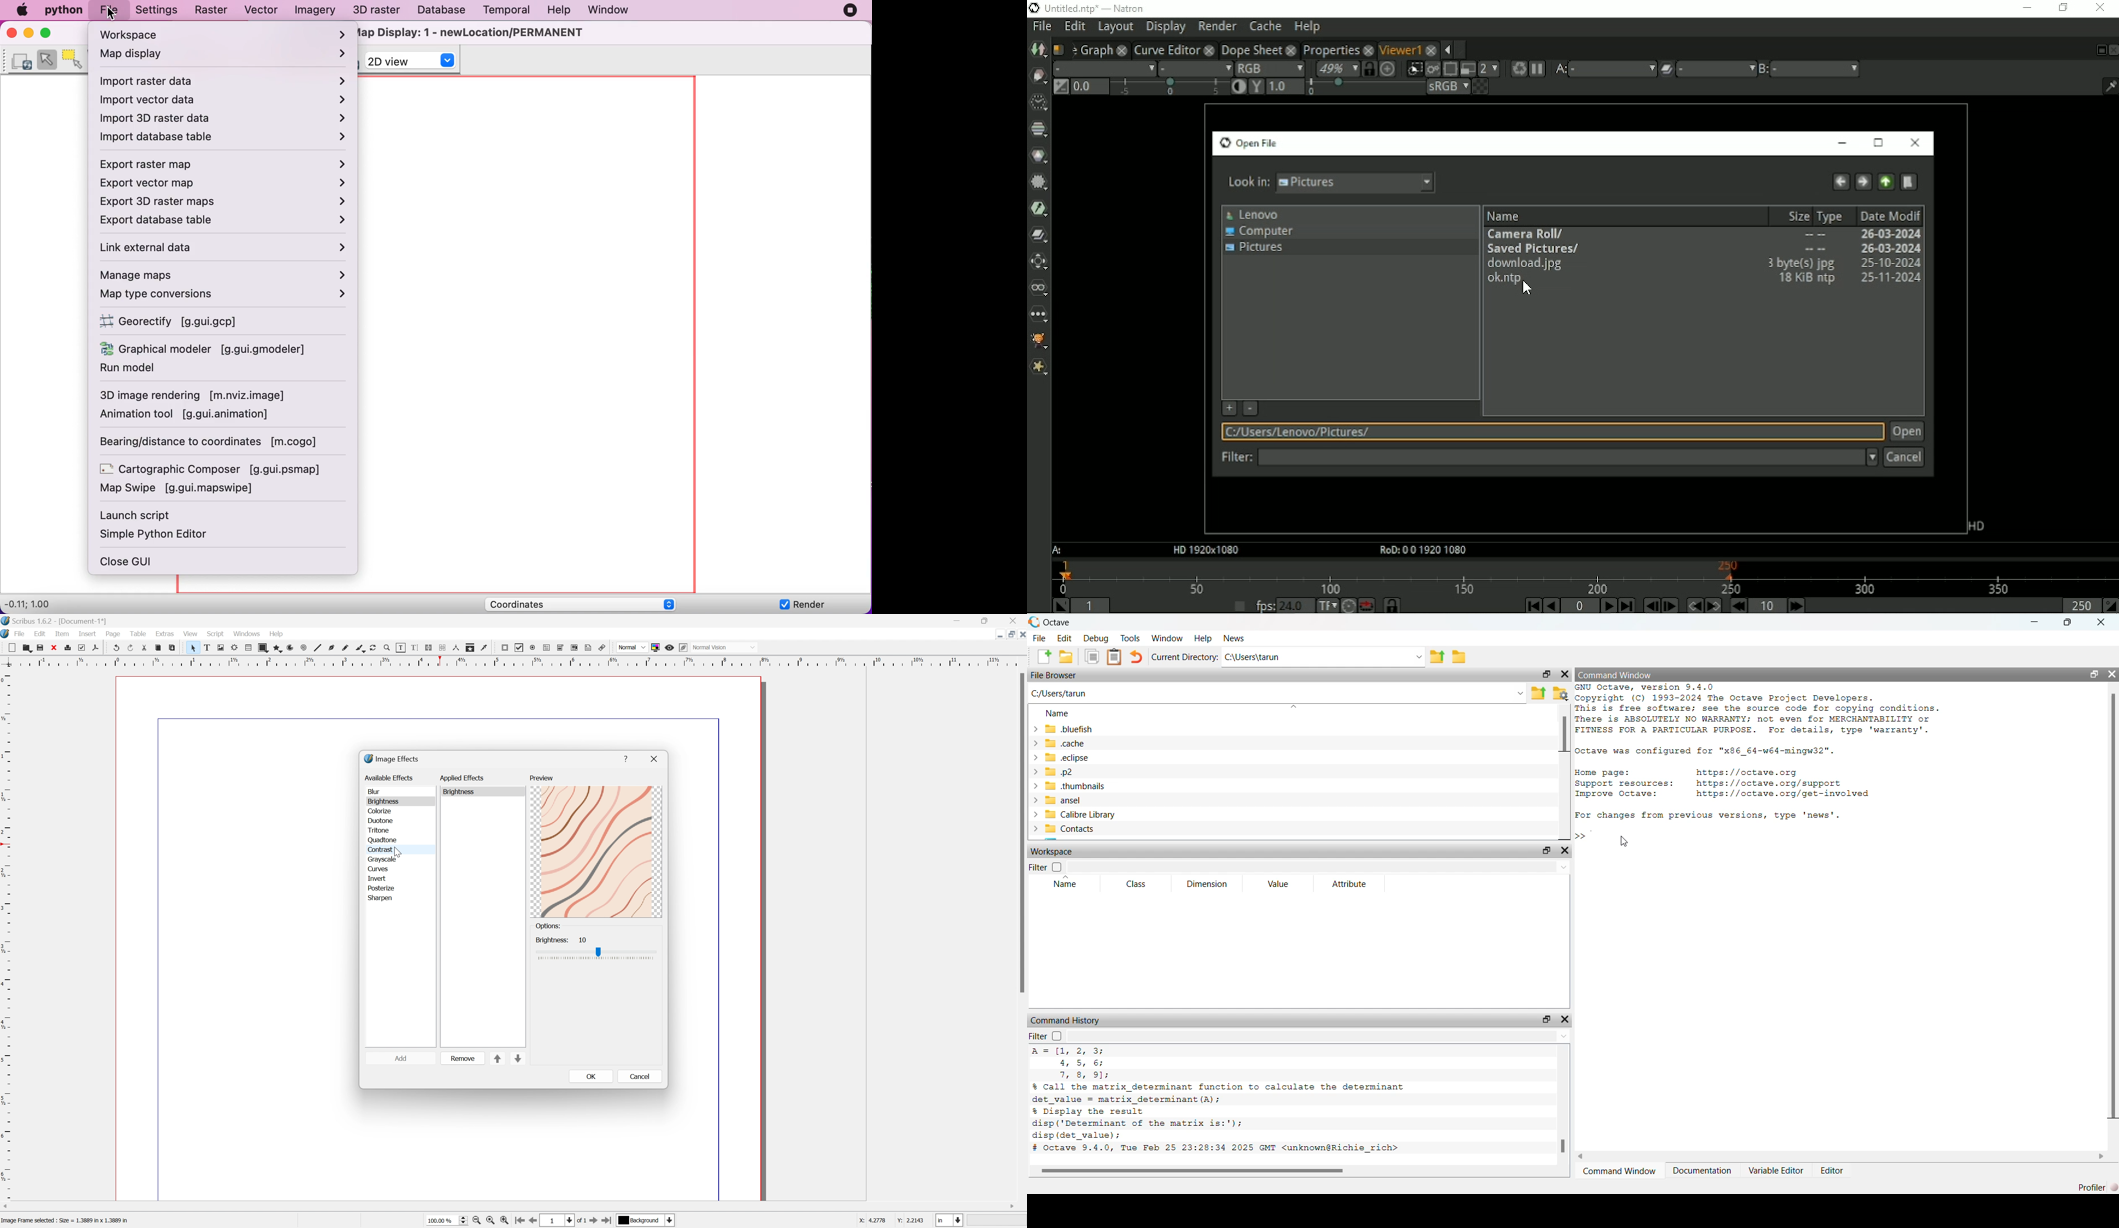 This screenshot has width=2128, height=1232. Describe the element at coordinates (520, 648) in the screenshot. I see `PDF checkbox` at that location.